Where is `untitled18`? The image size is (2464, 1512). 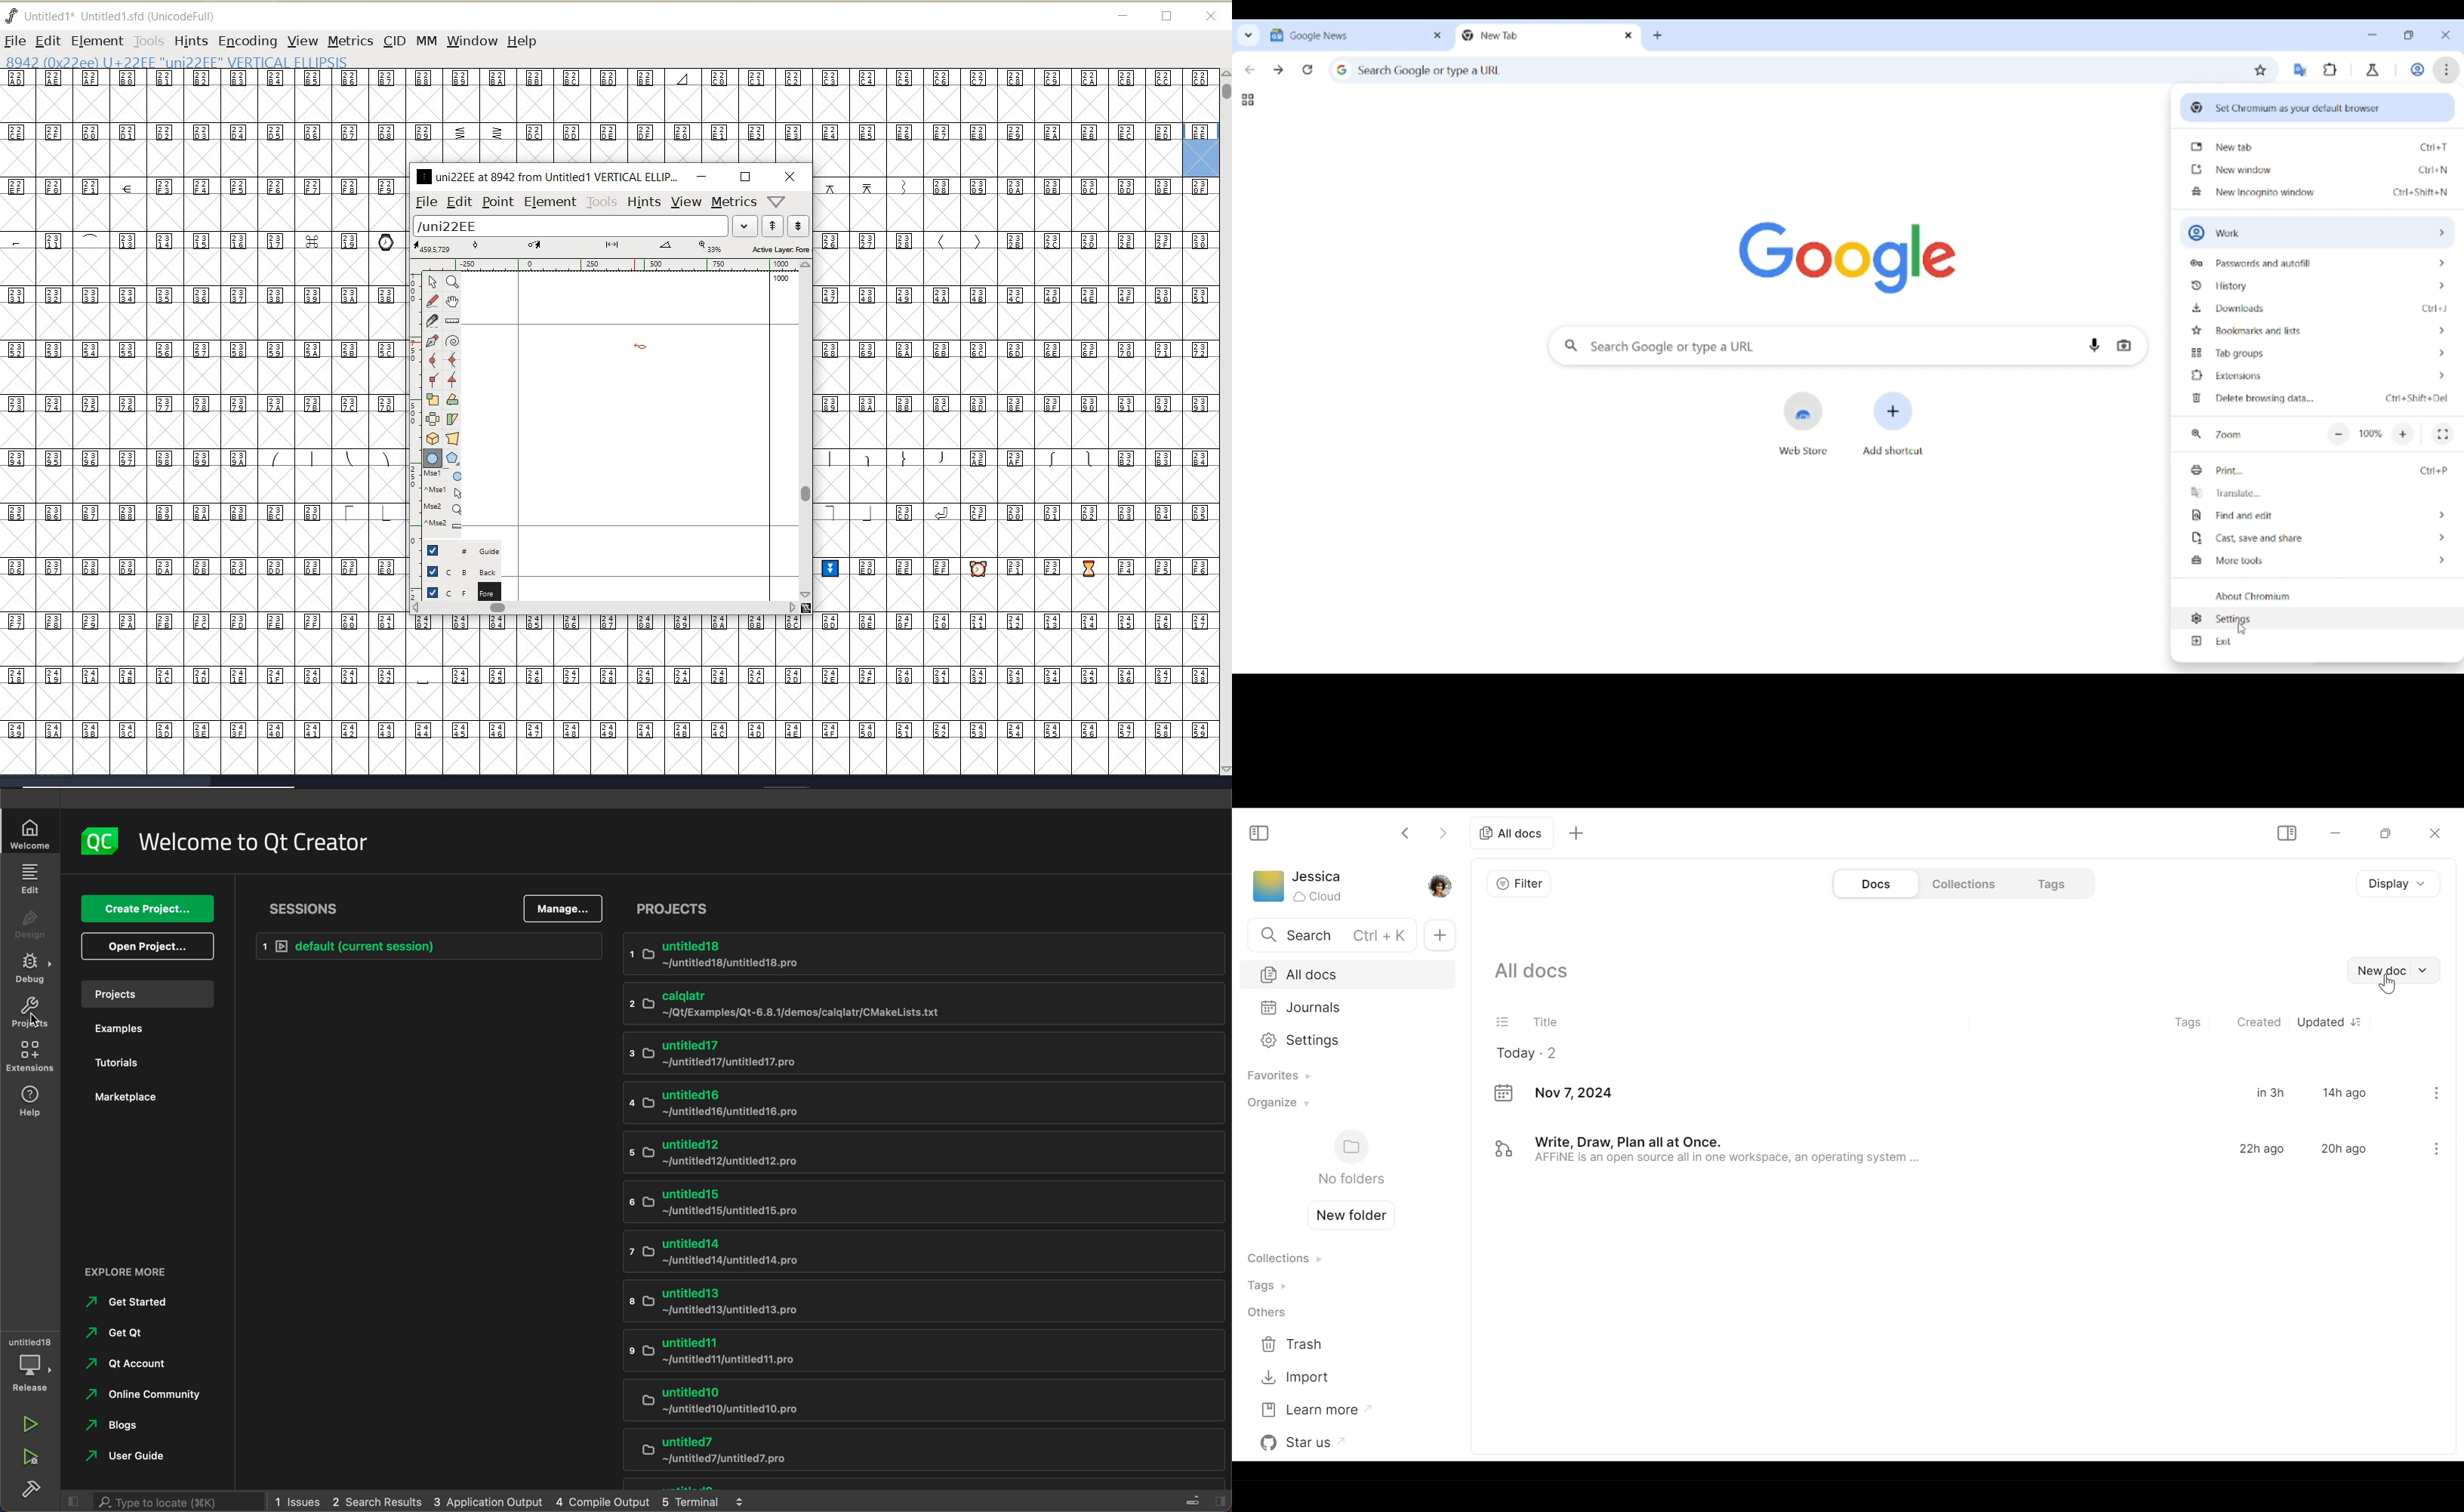 untitled18 is located at coordinates (917, 955).